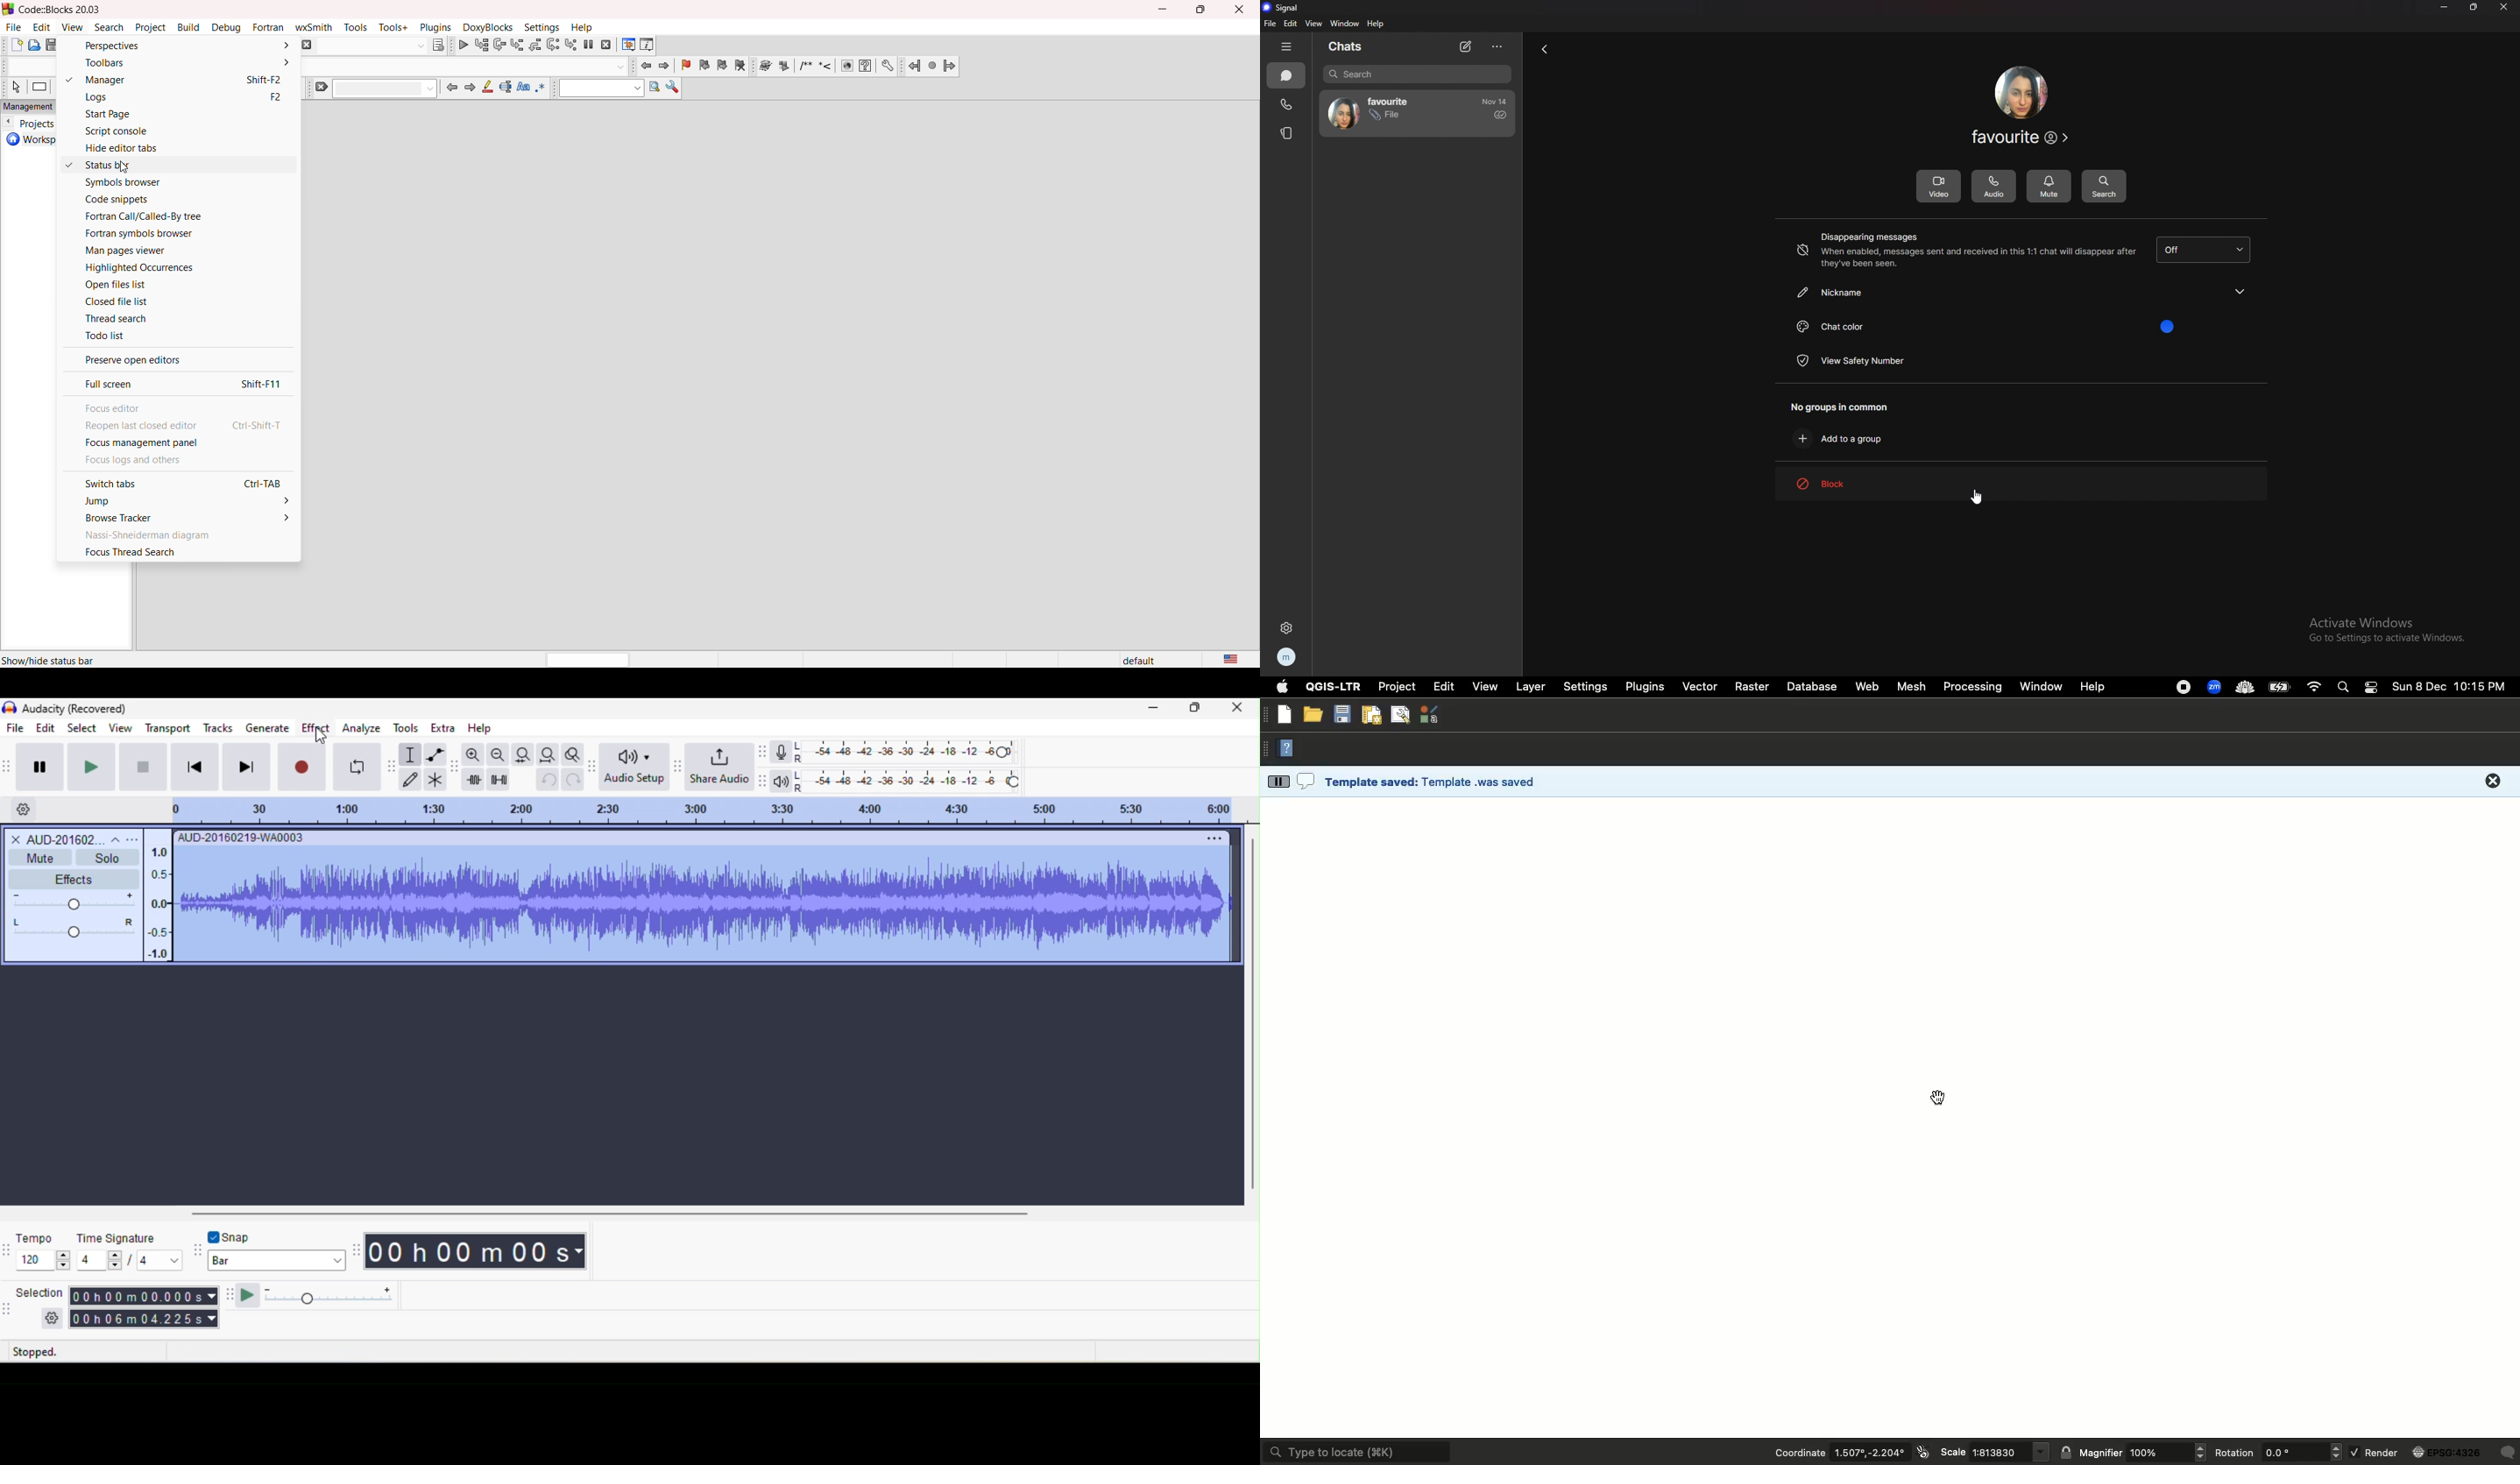 The image size is (2520, 1484). Describe the element at coordinates (1464, 46) in the screenshot. I see `new chat` at that location.